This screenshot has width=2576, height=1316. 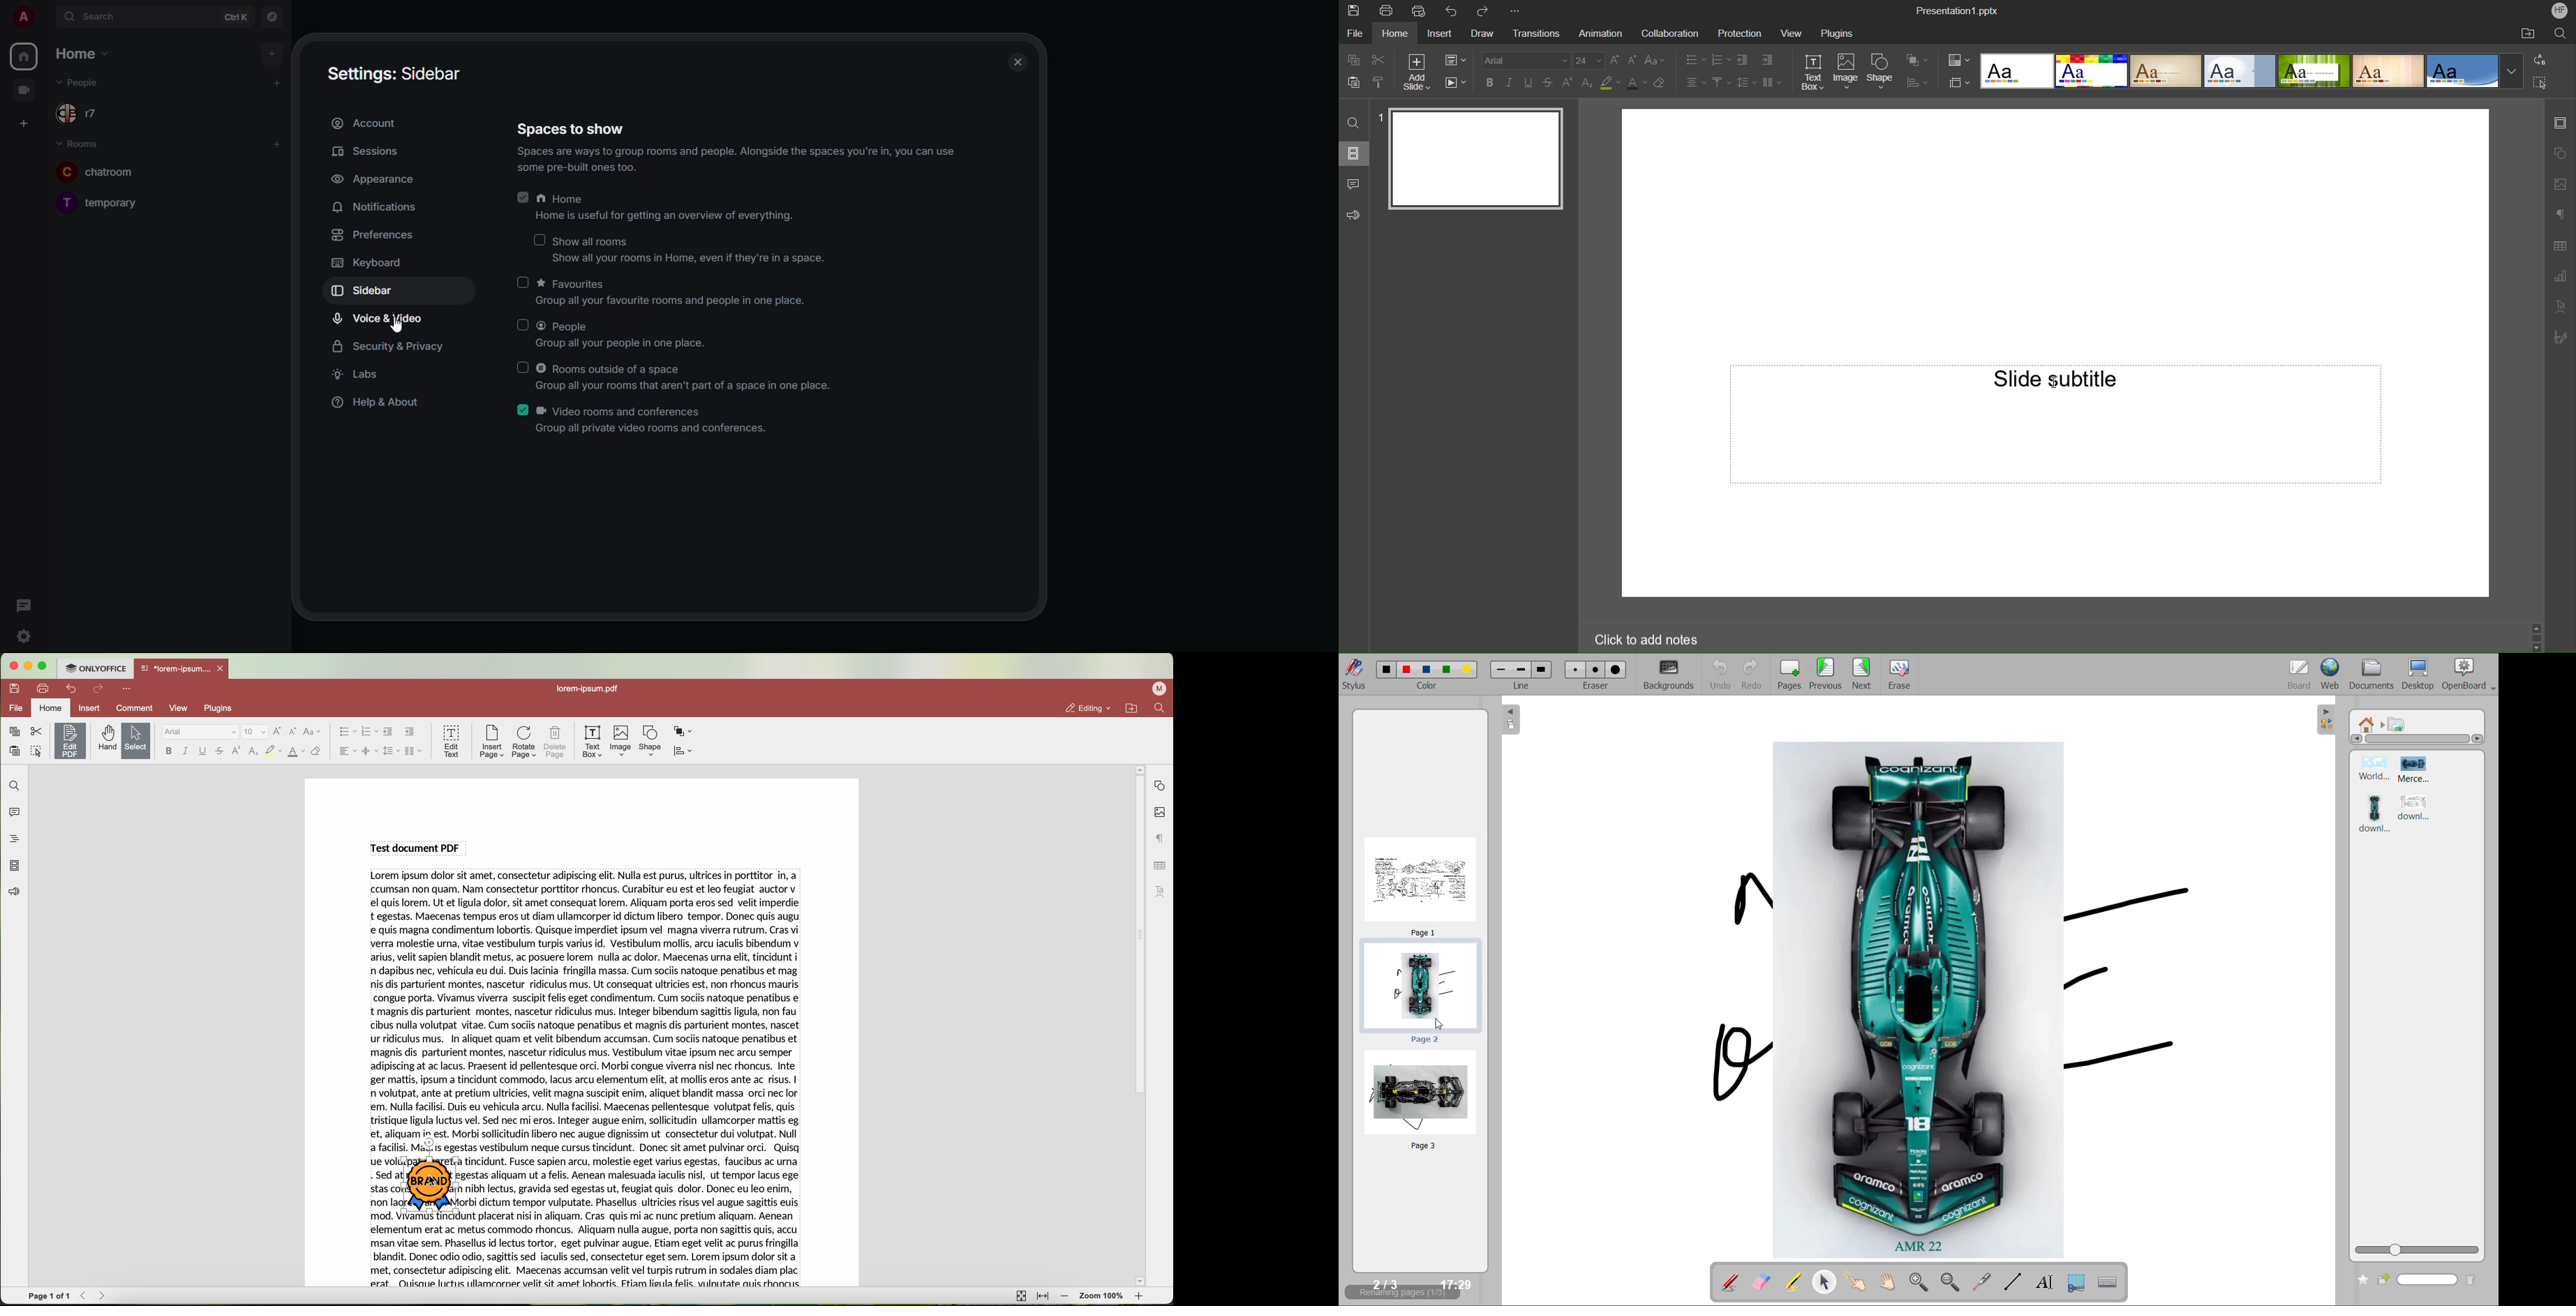 I want to click on Graph Settings, so click(x=2562, y=274).